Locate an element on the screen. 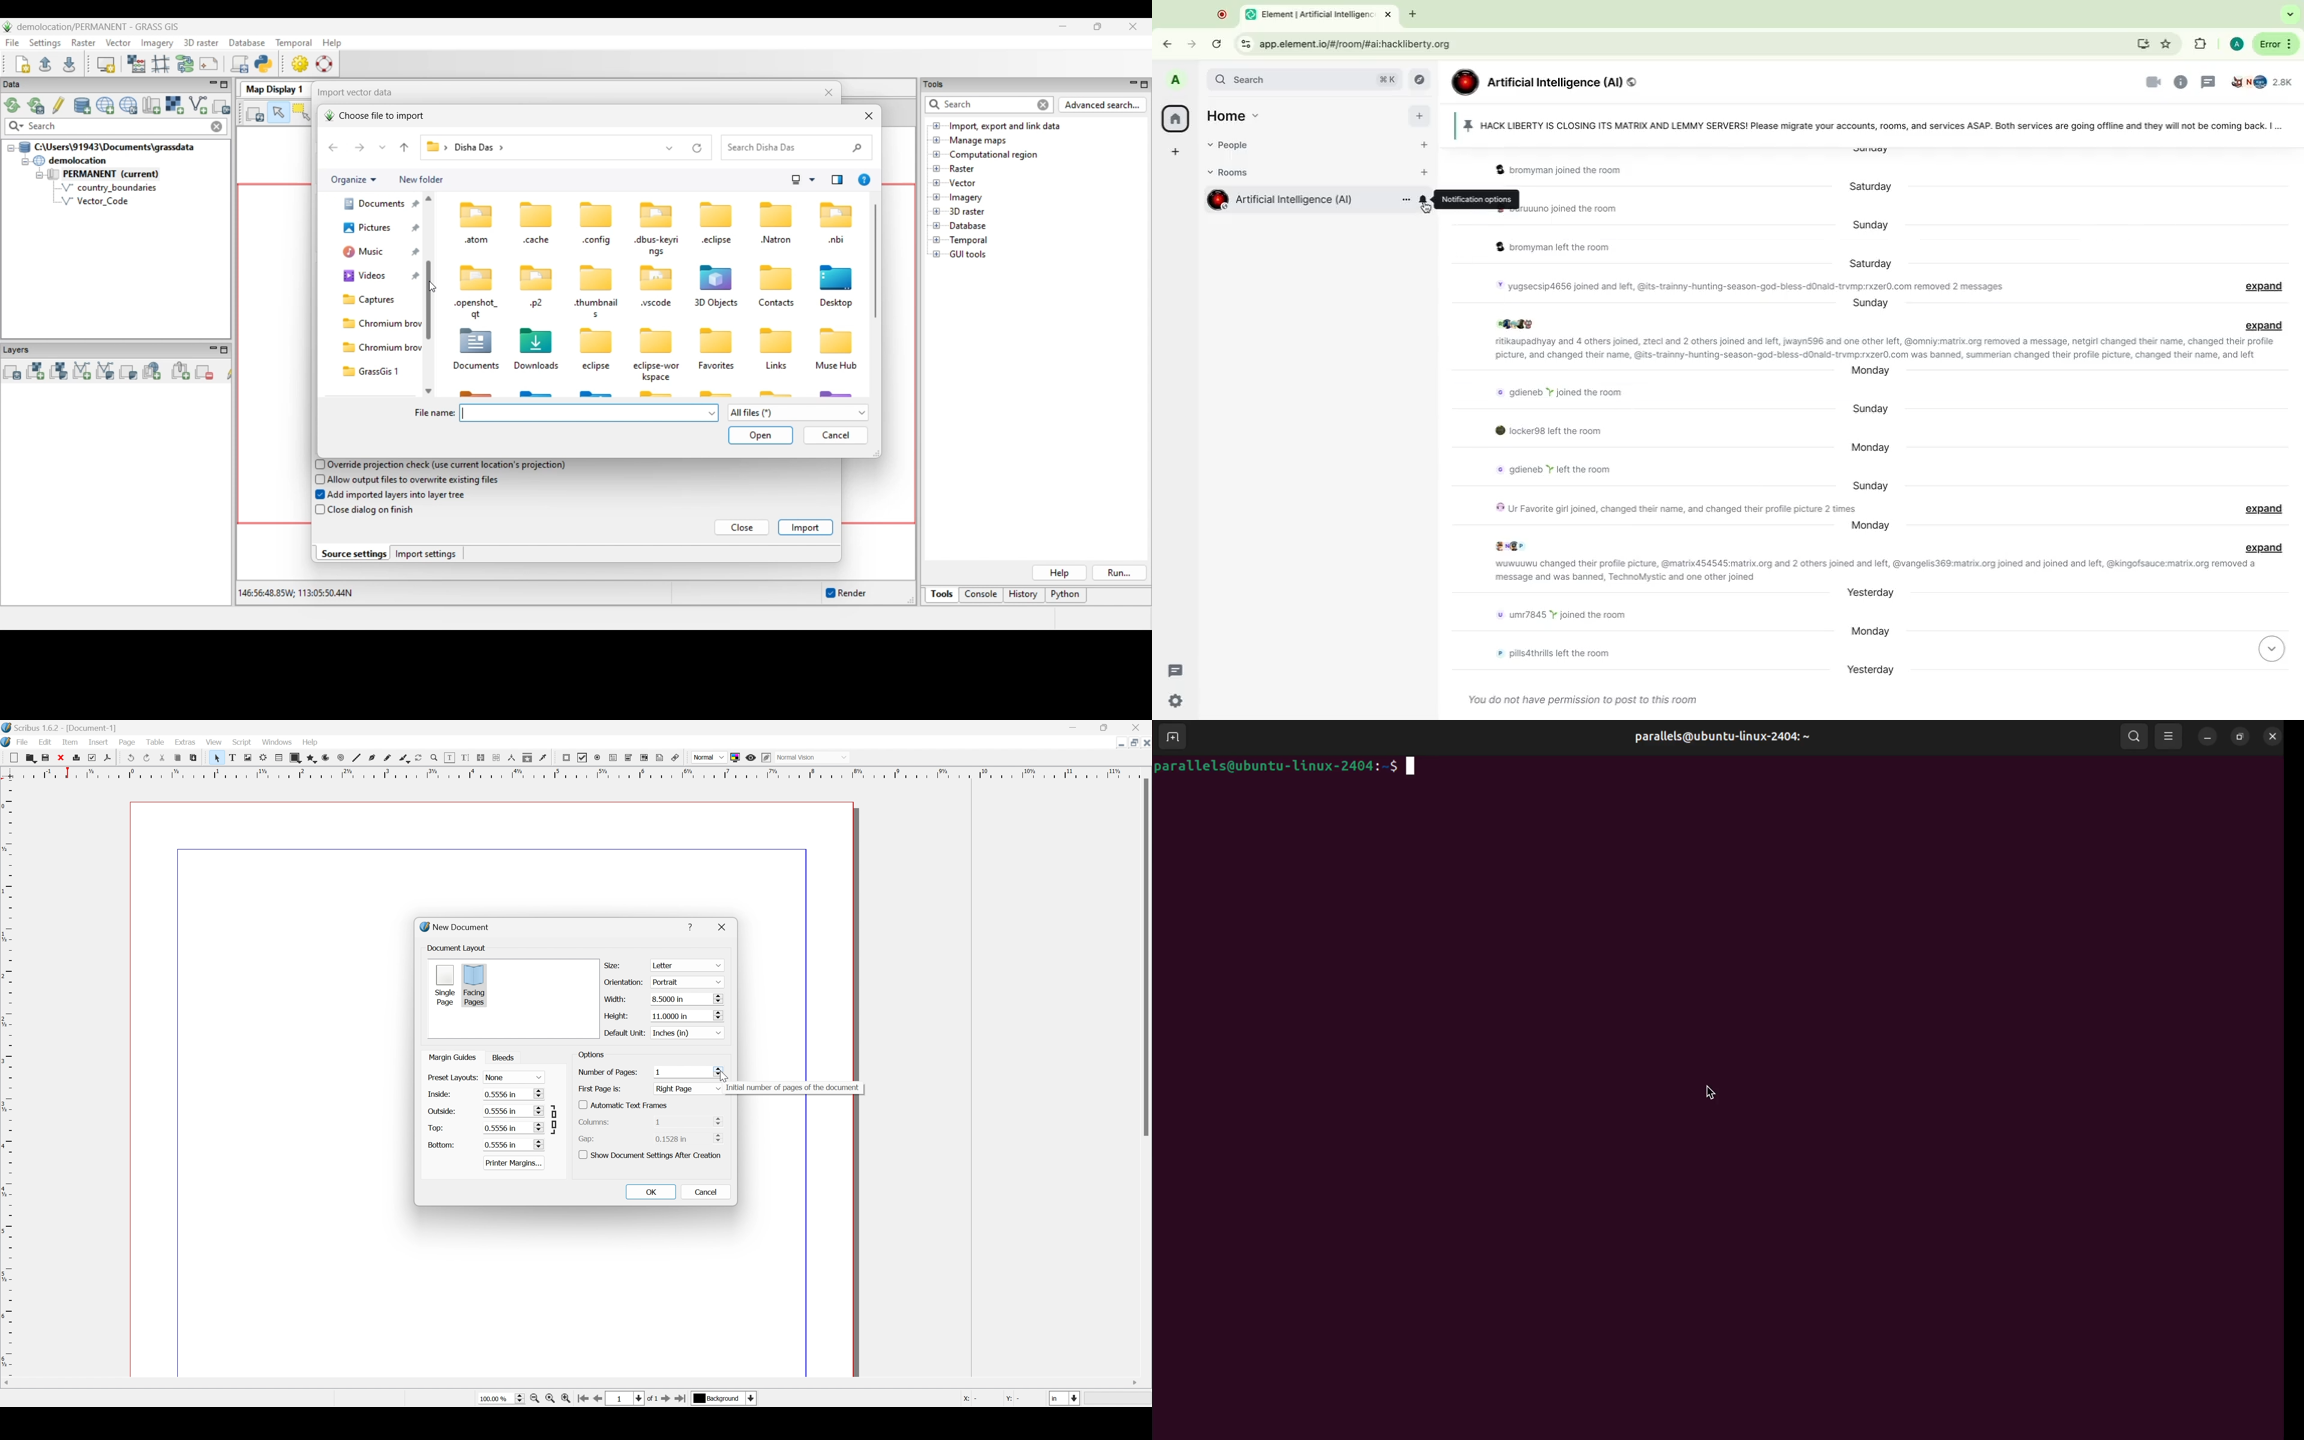 This screenshot has width=2324, height=1456. Edit in preview mode is located at coordinates (769, 758).